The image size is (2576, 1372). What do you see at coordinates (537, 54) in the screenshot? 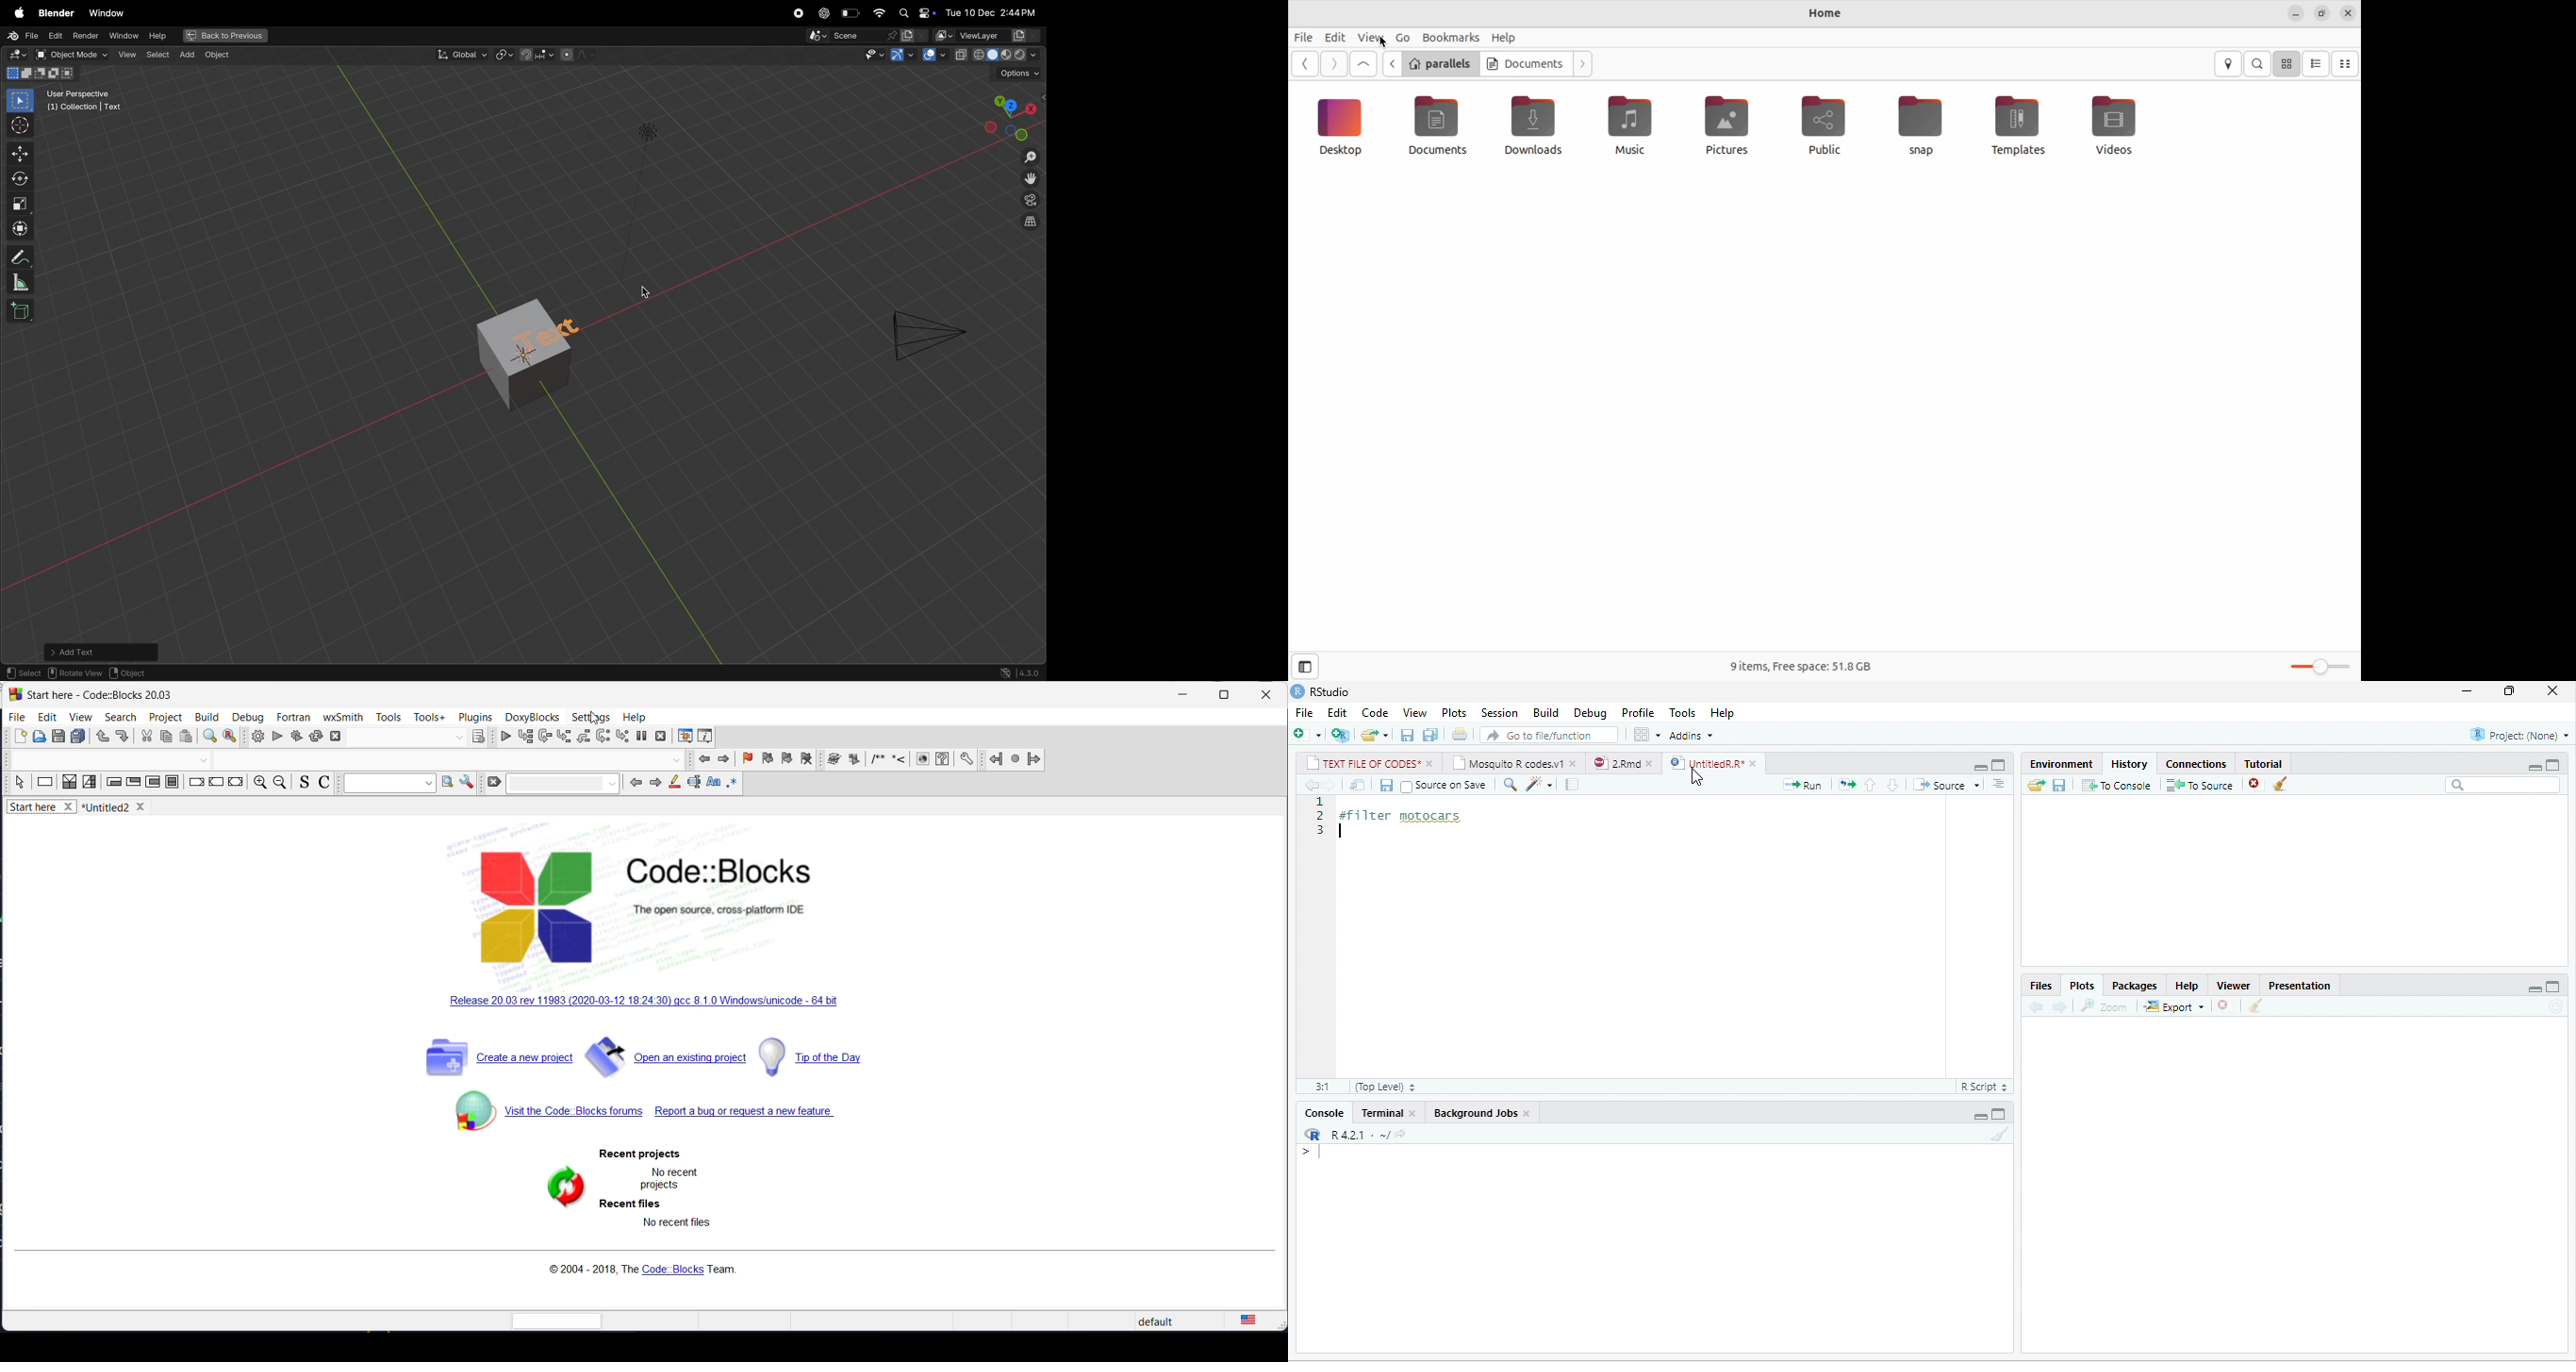
I see `snap` at bounding box center [537, 54].